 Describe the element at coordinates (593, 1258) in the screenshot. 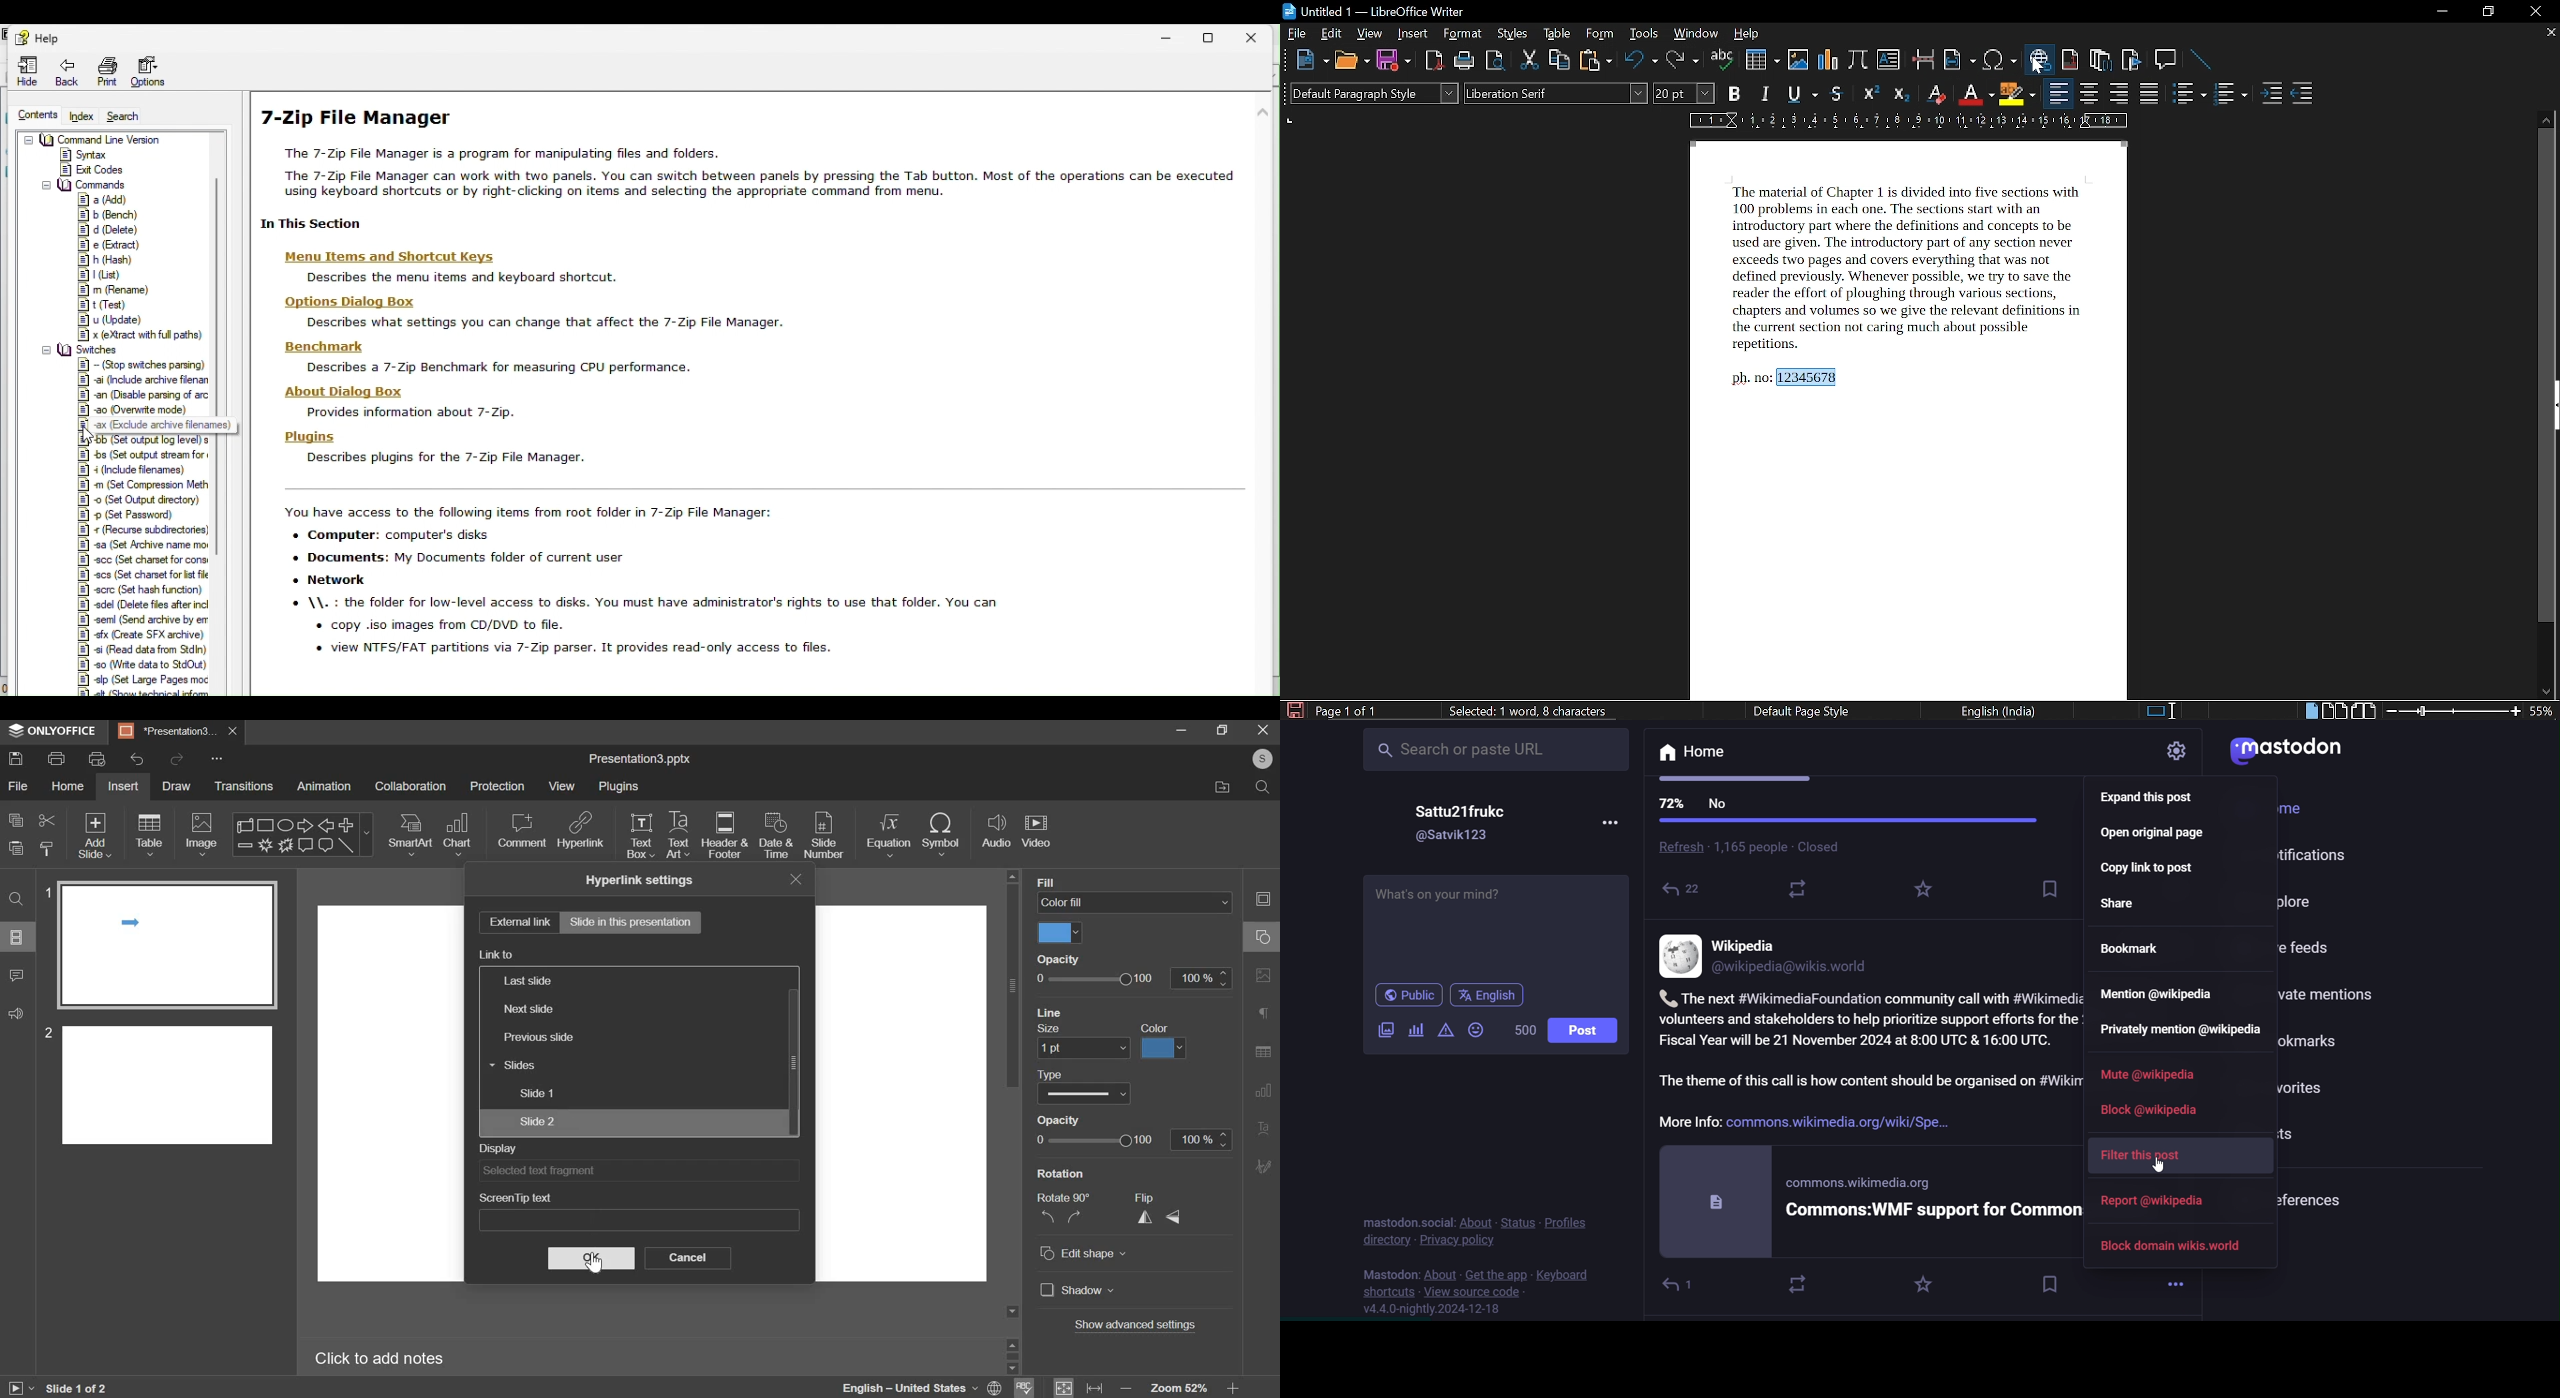

I see `OK` at that location.